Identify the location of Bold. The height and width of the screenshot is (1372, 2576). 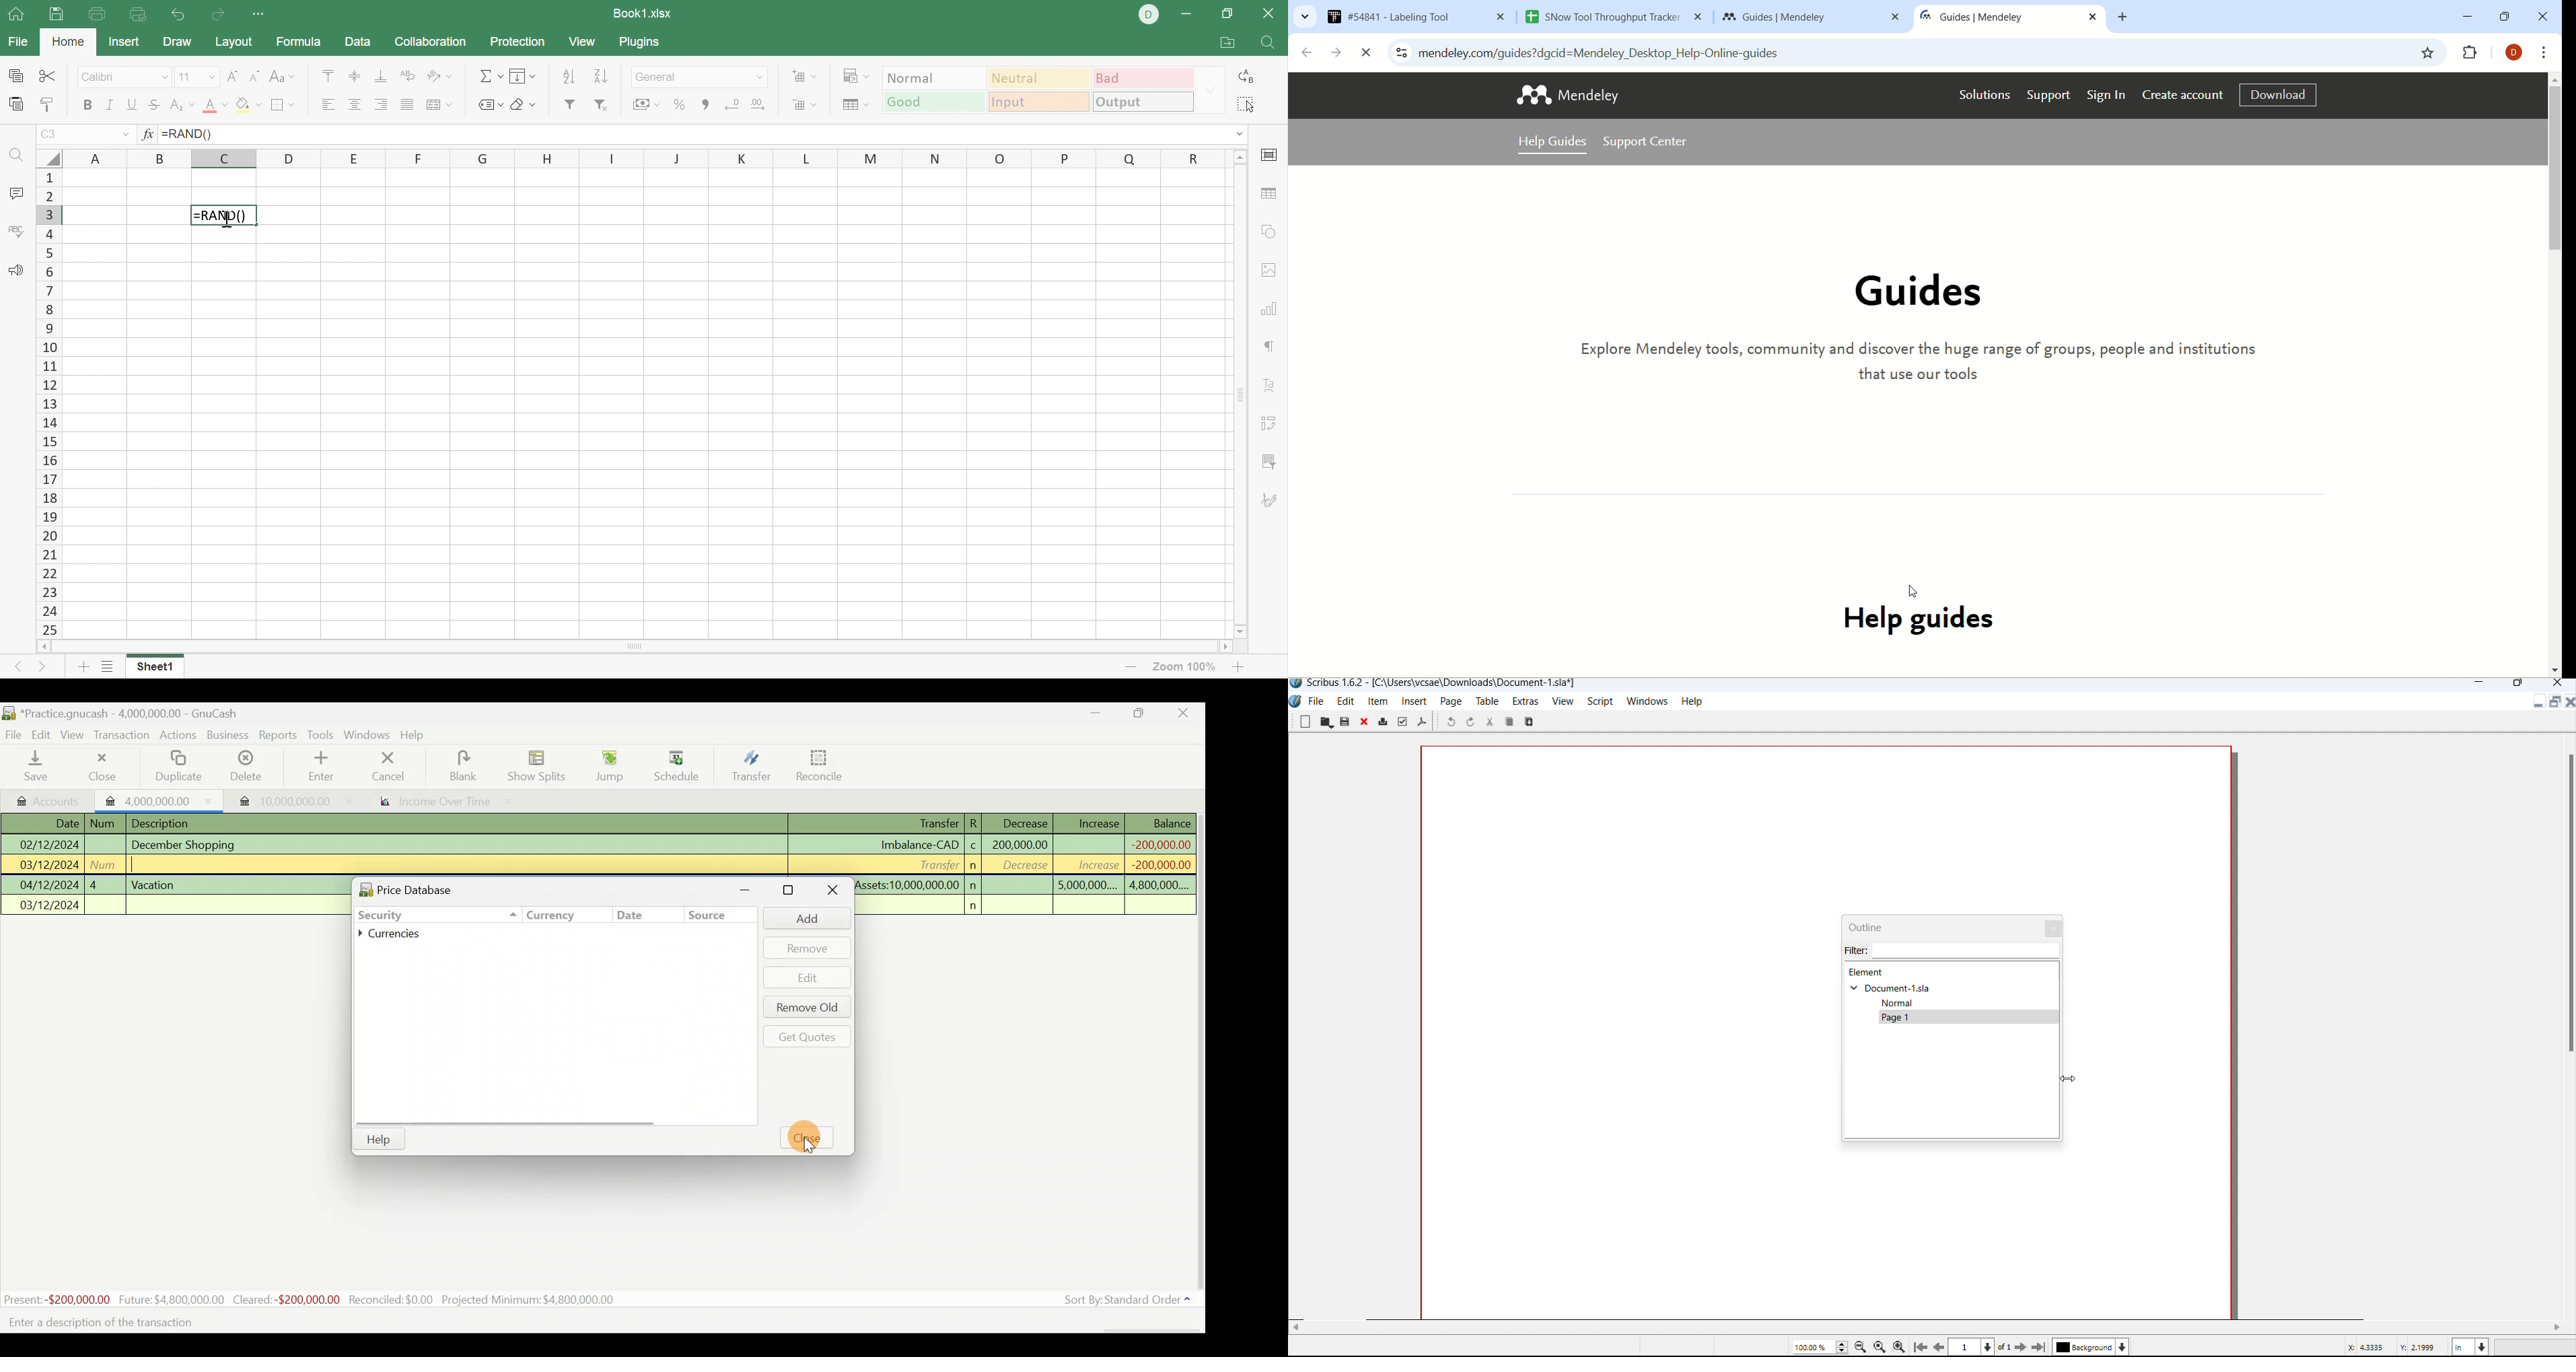
(88, 105).